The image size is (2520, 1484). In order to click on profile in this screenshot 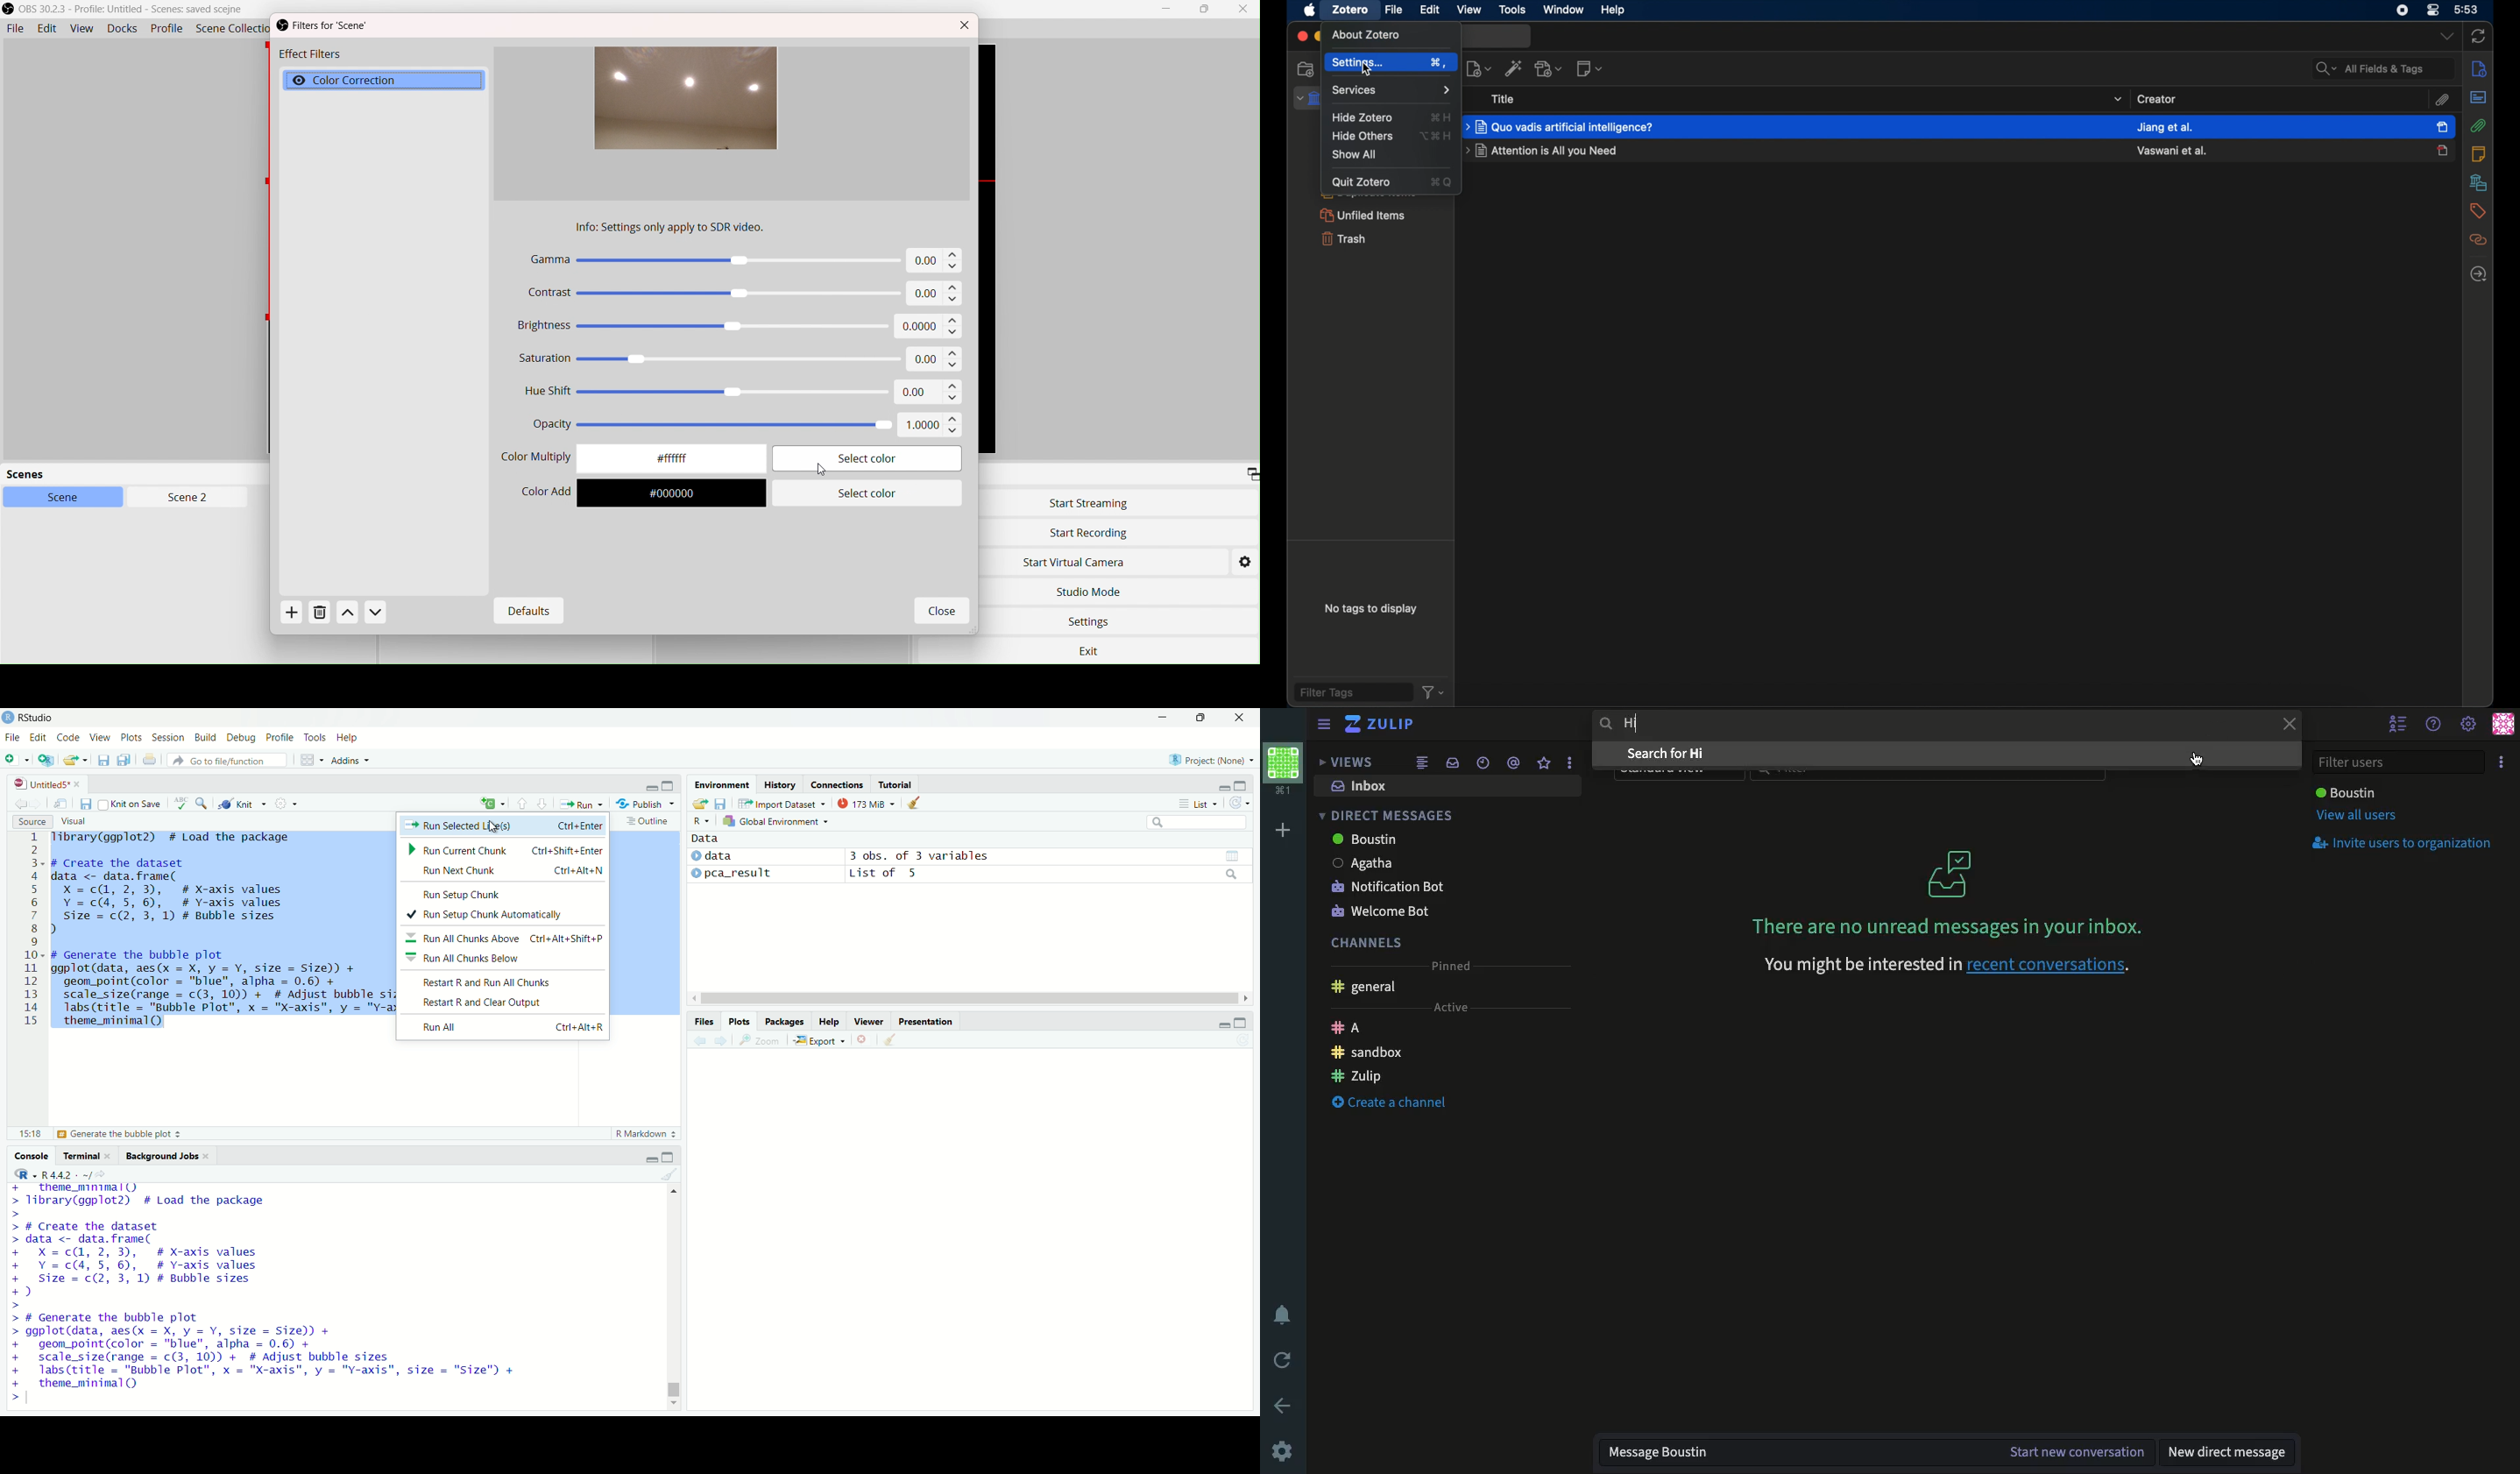, I will do `click(281, 738)`.